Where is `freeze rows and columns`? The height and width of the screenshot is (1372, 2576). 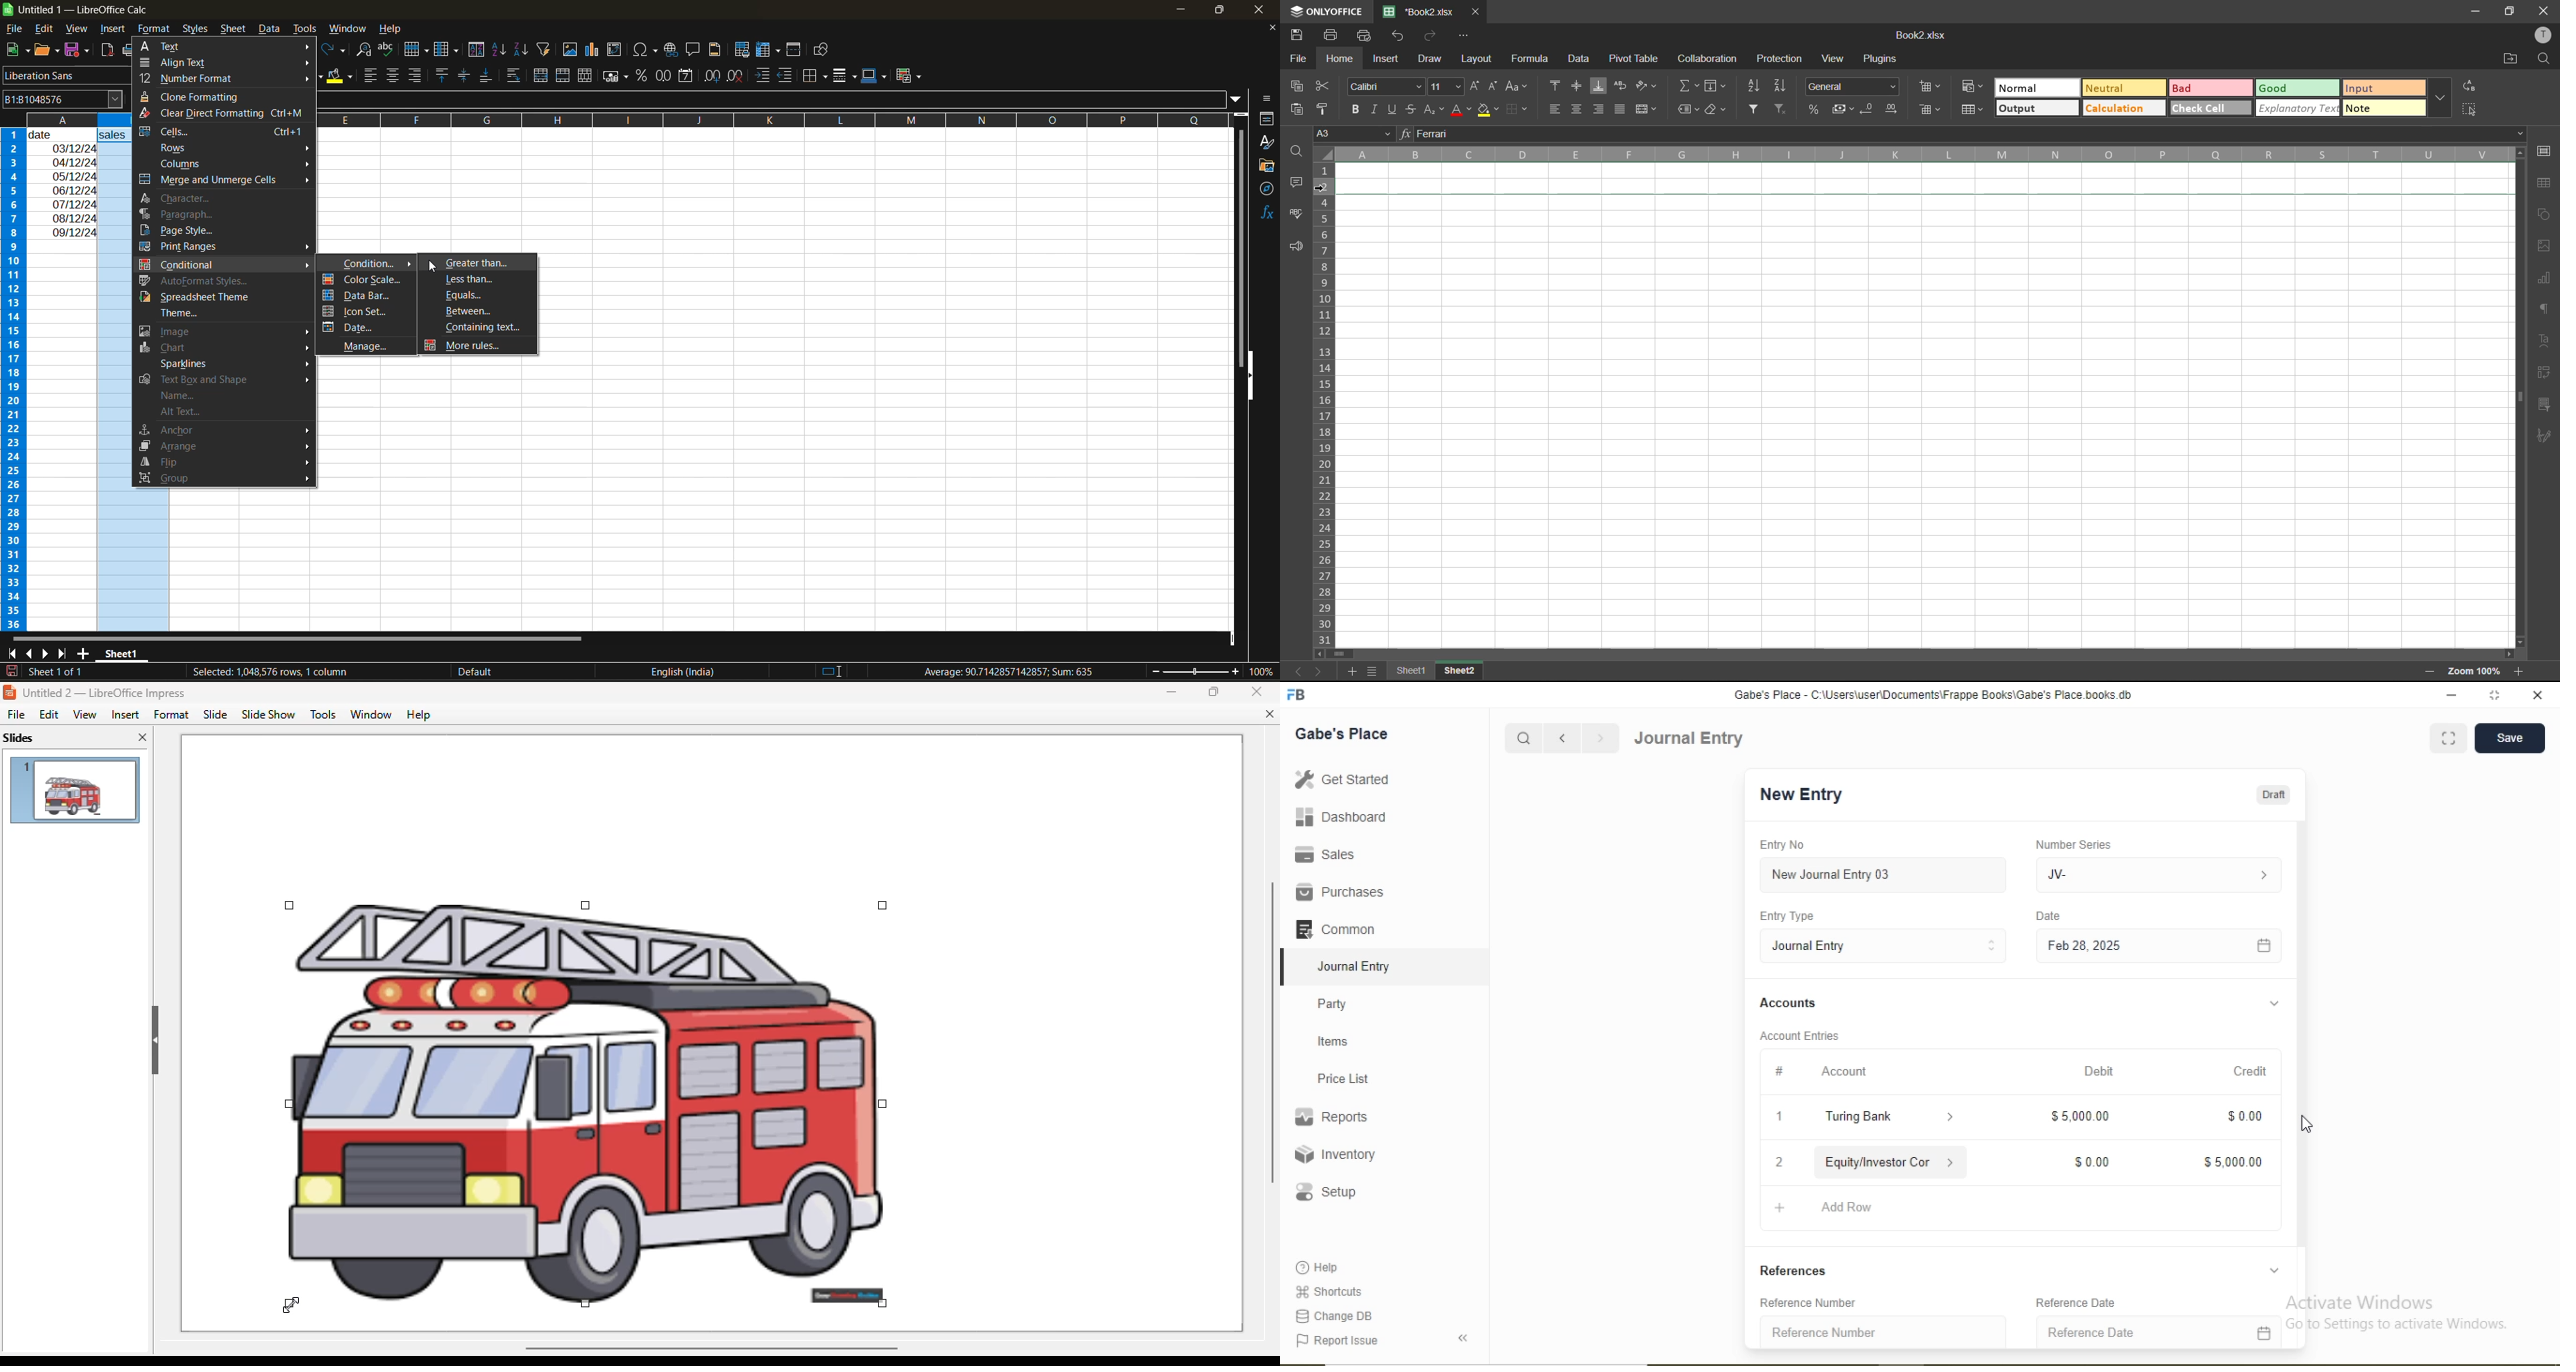
freeze rows and columns is located at coordinates (768, 51).